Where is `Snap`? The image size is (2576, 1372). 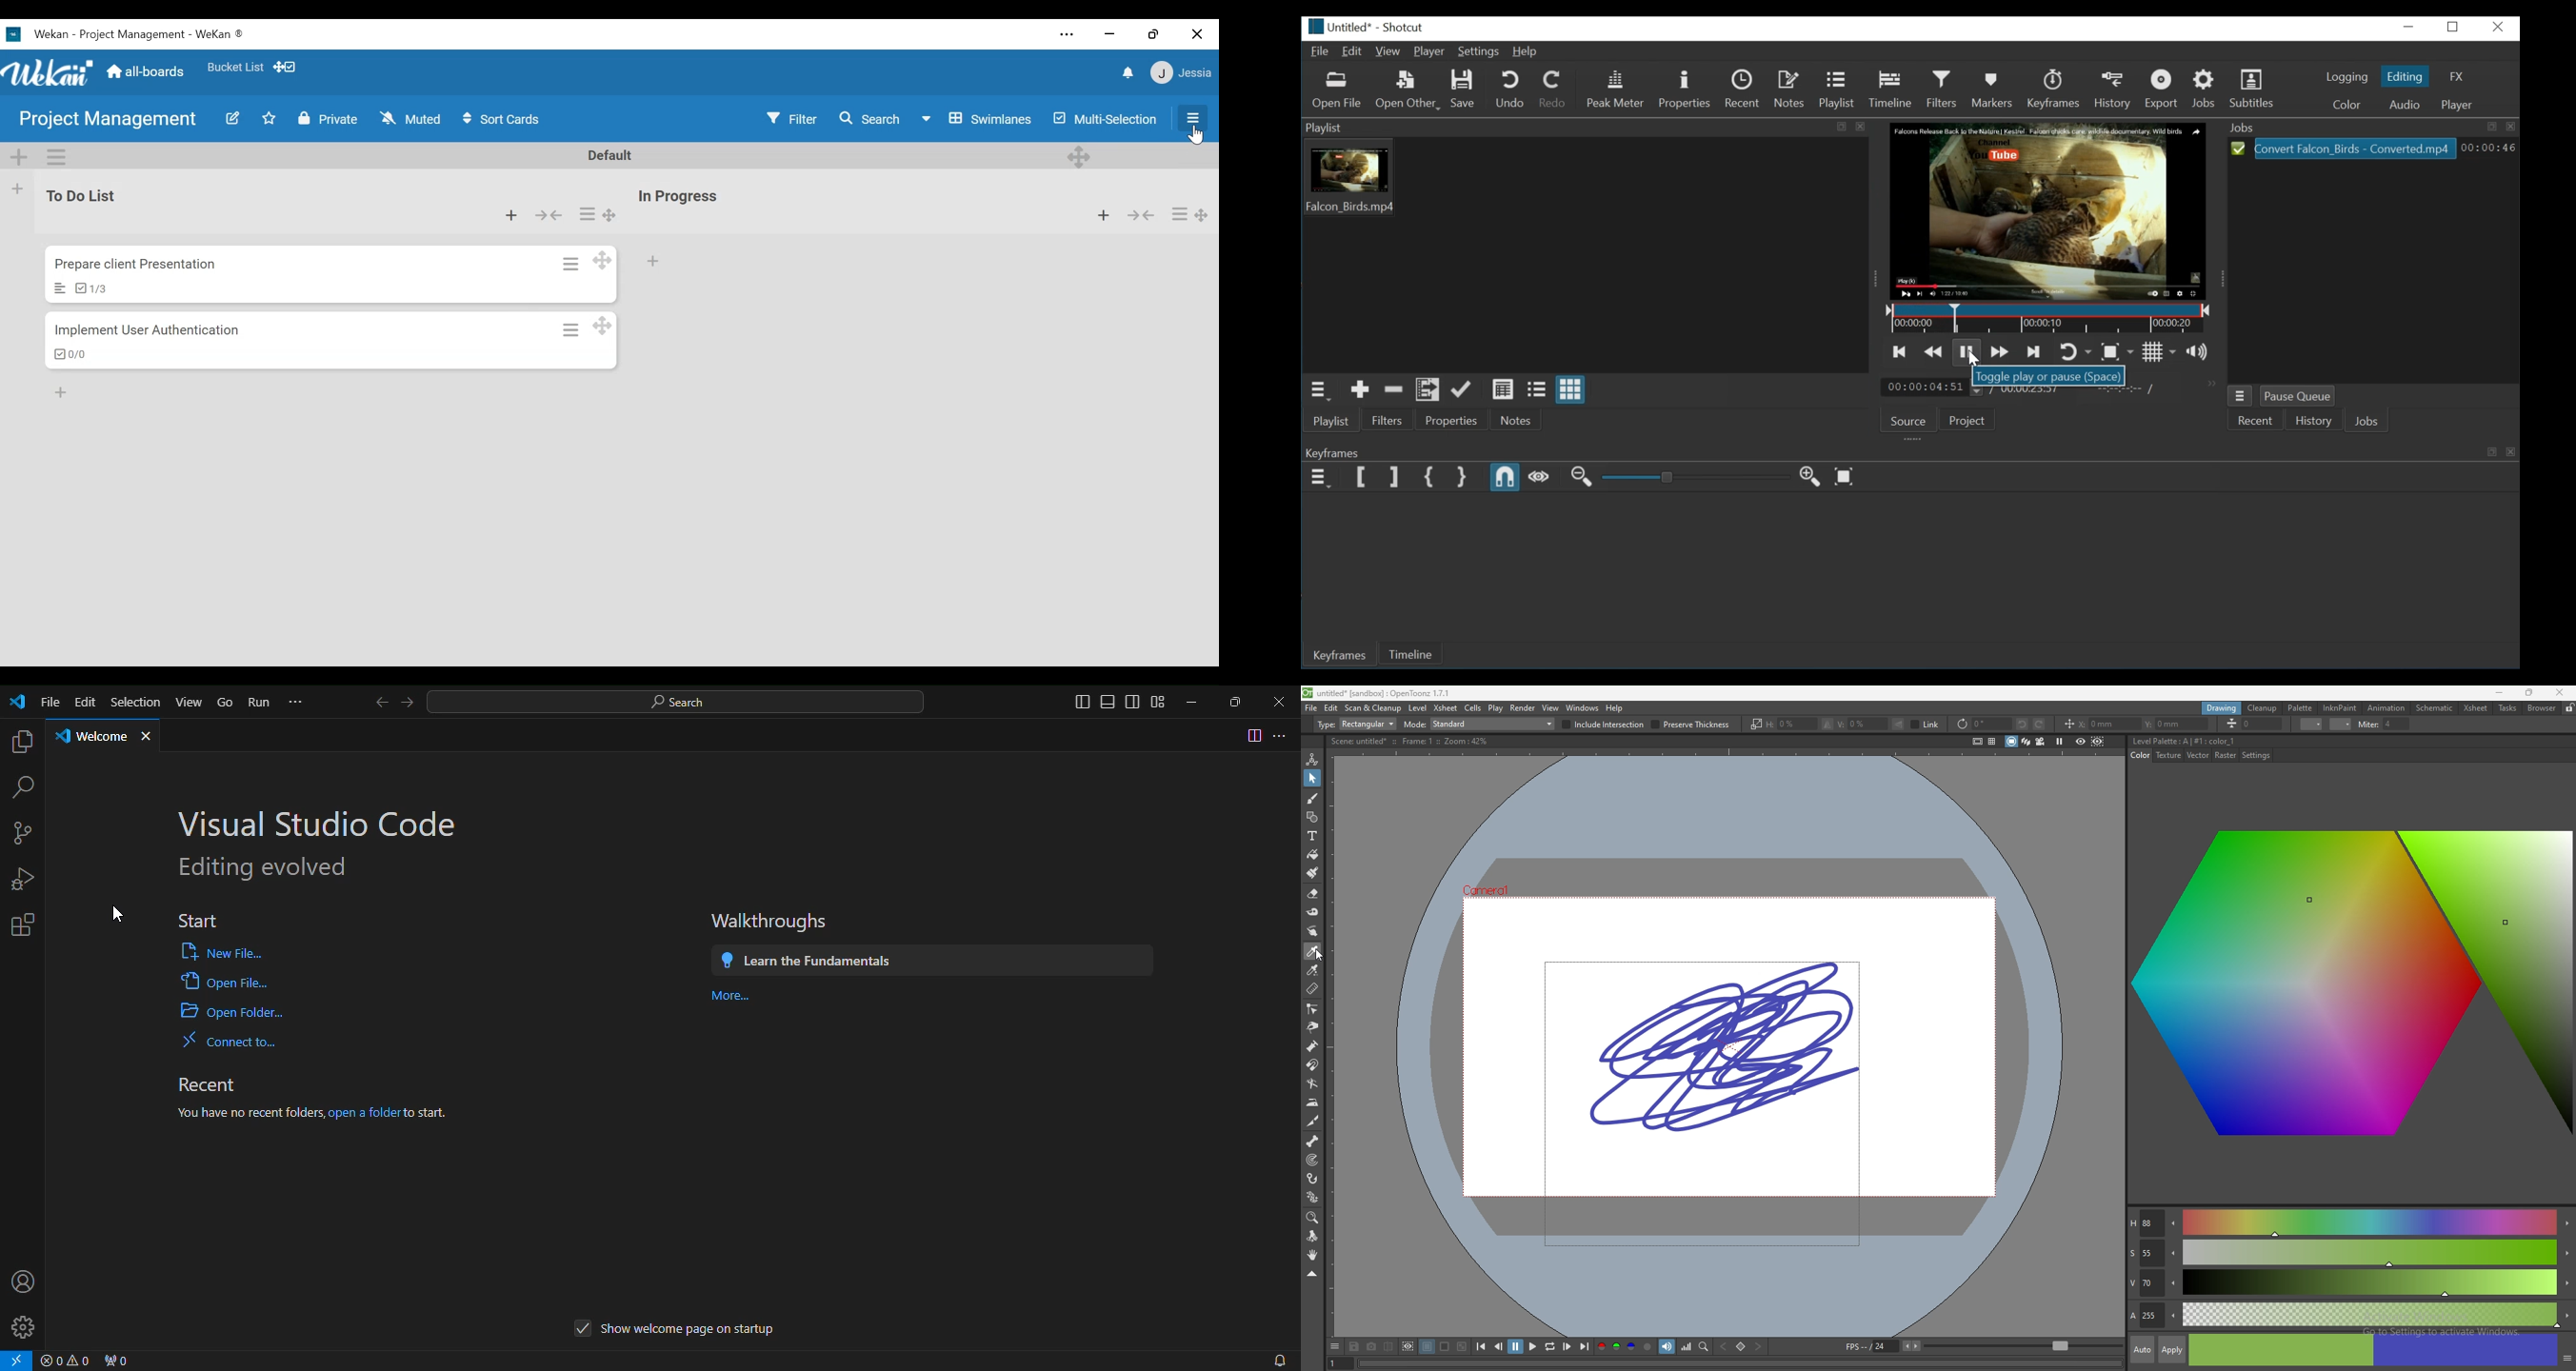
Snap is located at coordinates (1505, 478).